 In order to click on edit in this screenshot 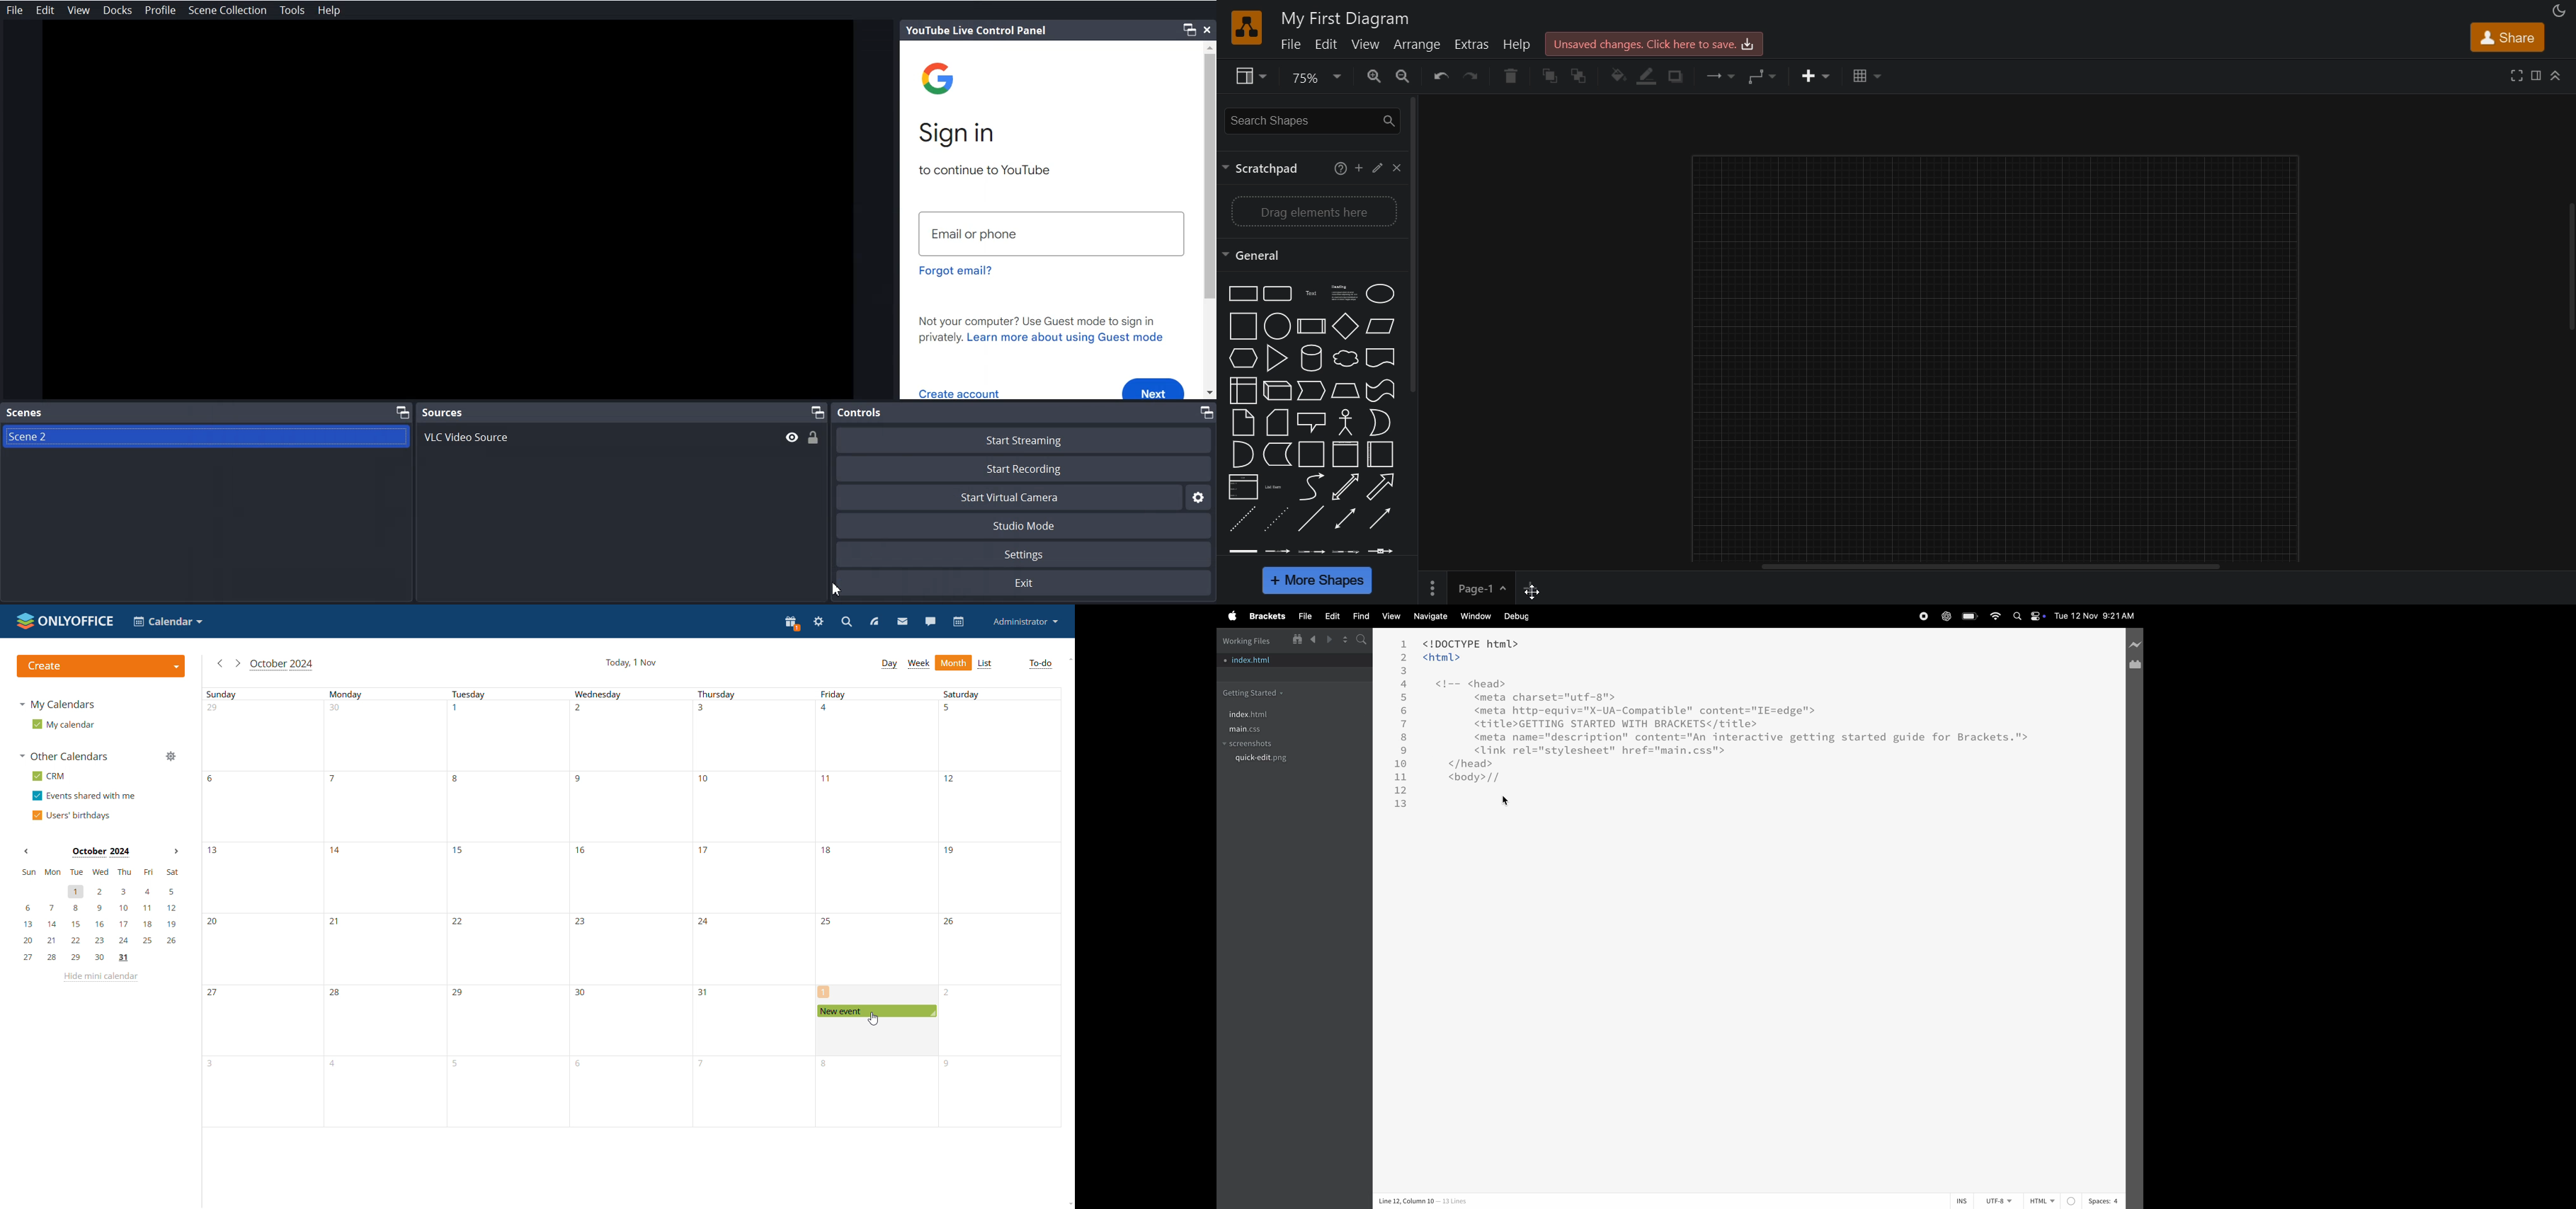, I will do `click(1381, 168)`.